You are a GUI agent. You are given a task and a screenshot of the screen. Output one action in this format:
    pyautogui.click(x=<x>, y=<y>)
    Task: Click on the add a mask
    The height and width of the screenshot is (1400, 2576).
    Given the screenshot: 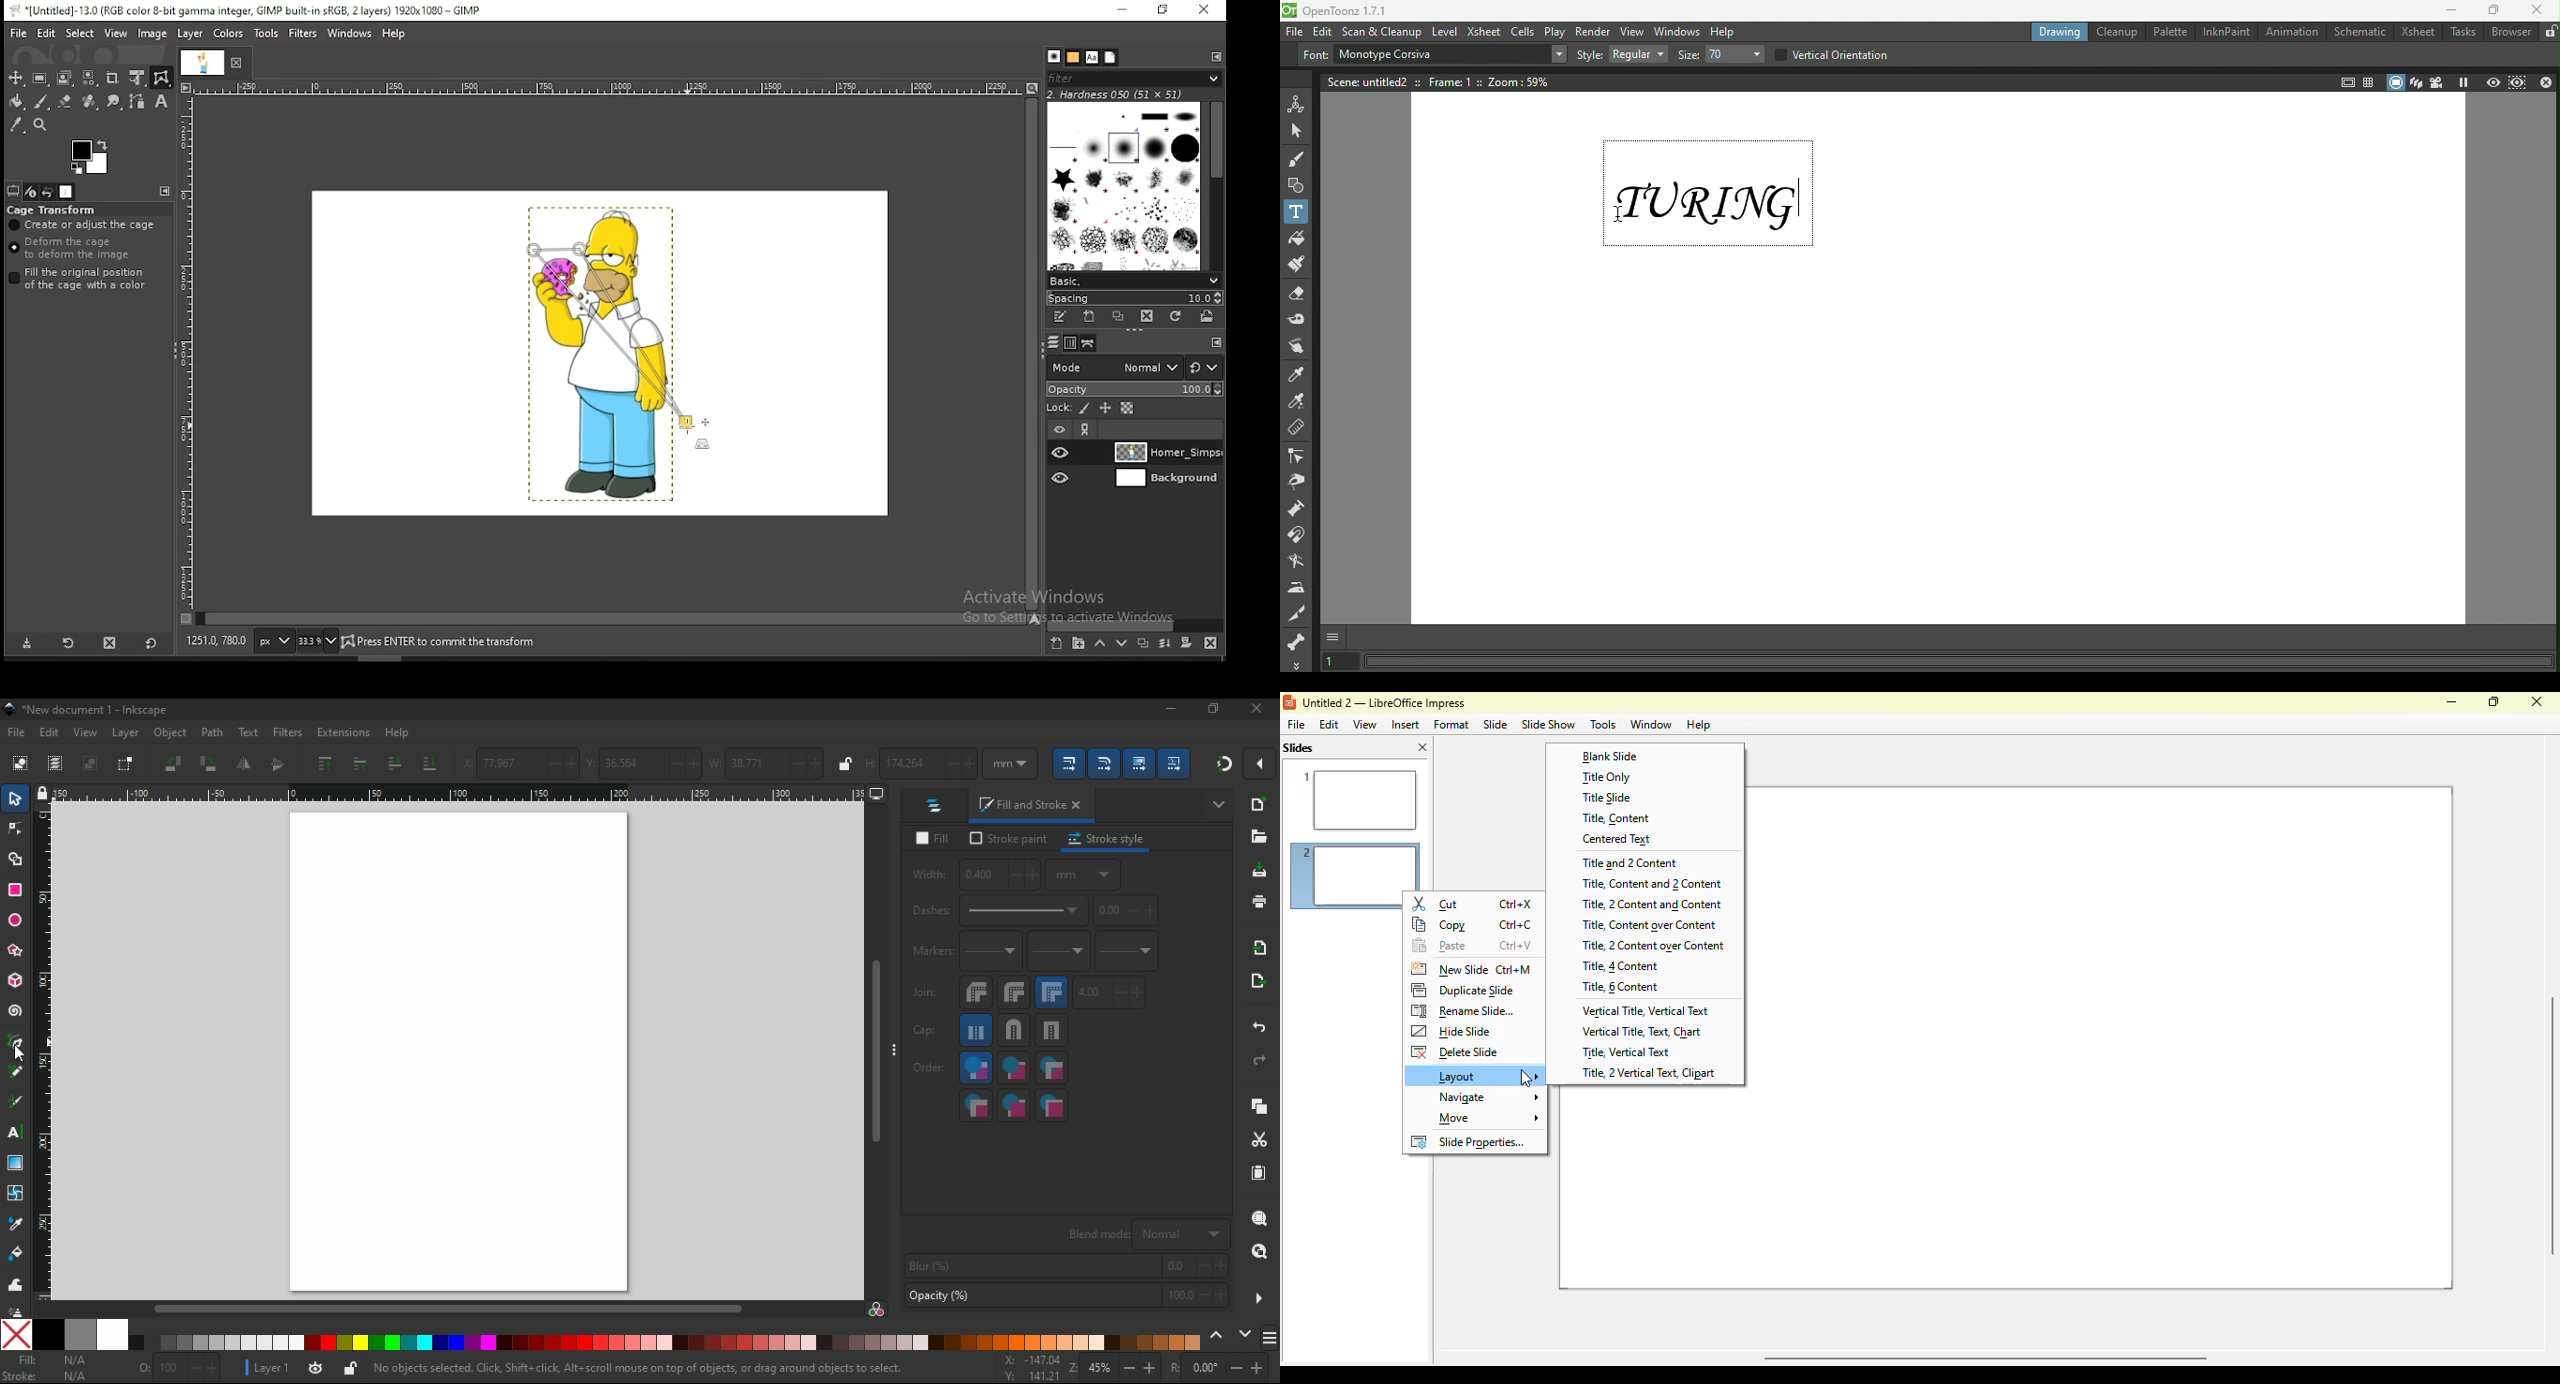 What is the action you would take?
    pyautogui.click(x=1184, y=643)
    